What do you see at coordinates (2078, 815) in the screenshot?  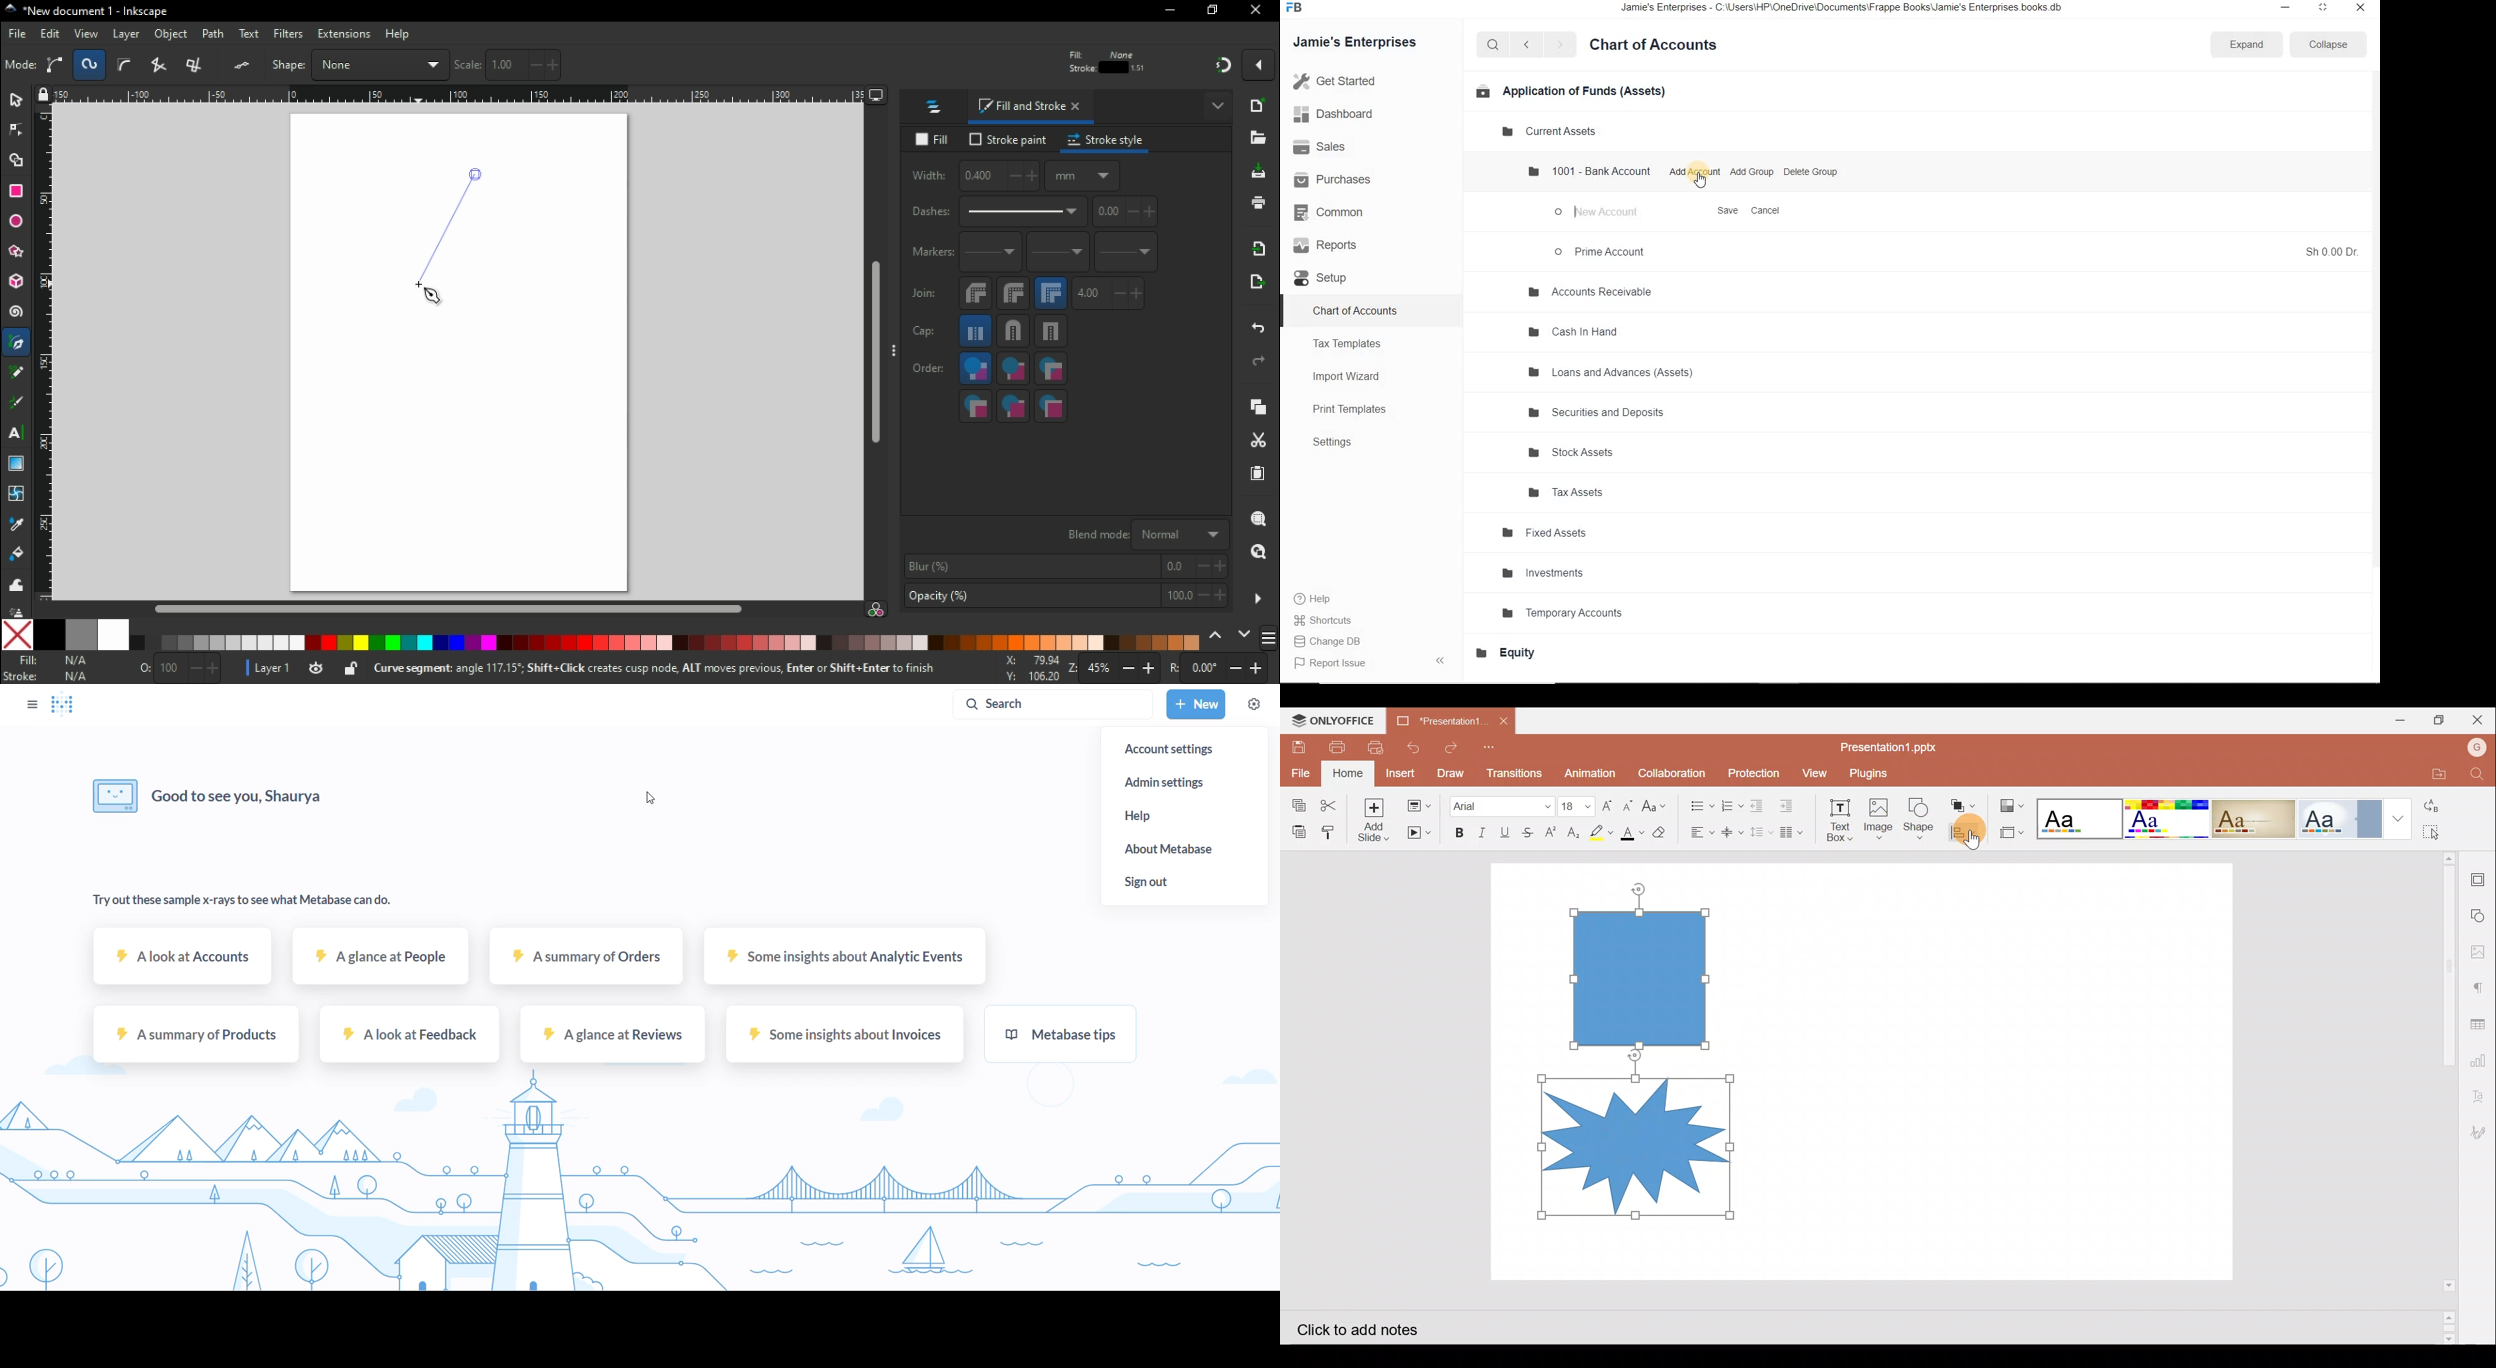 I see `Blank` at bounding box center [2078, 815].